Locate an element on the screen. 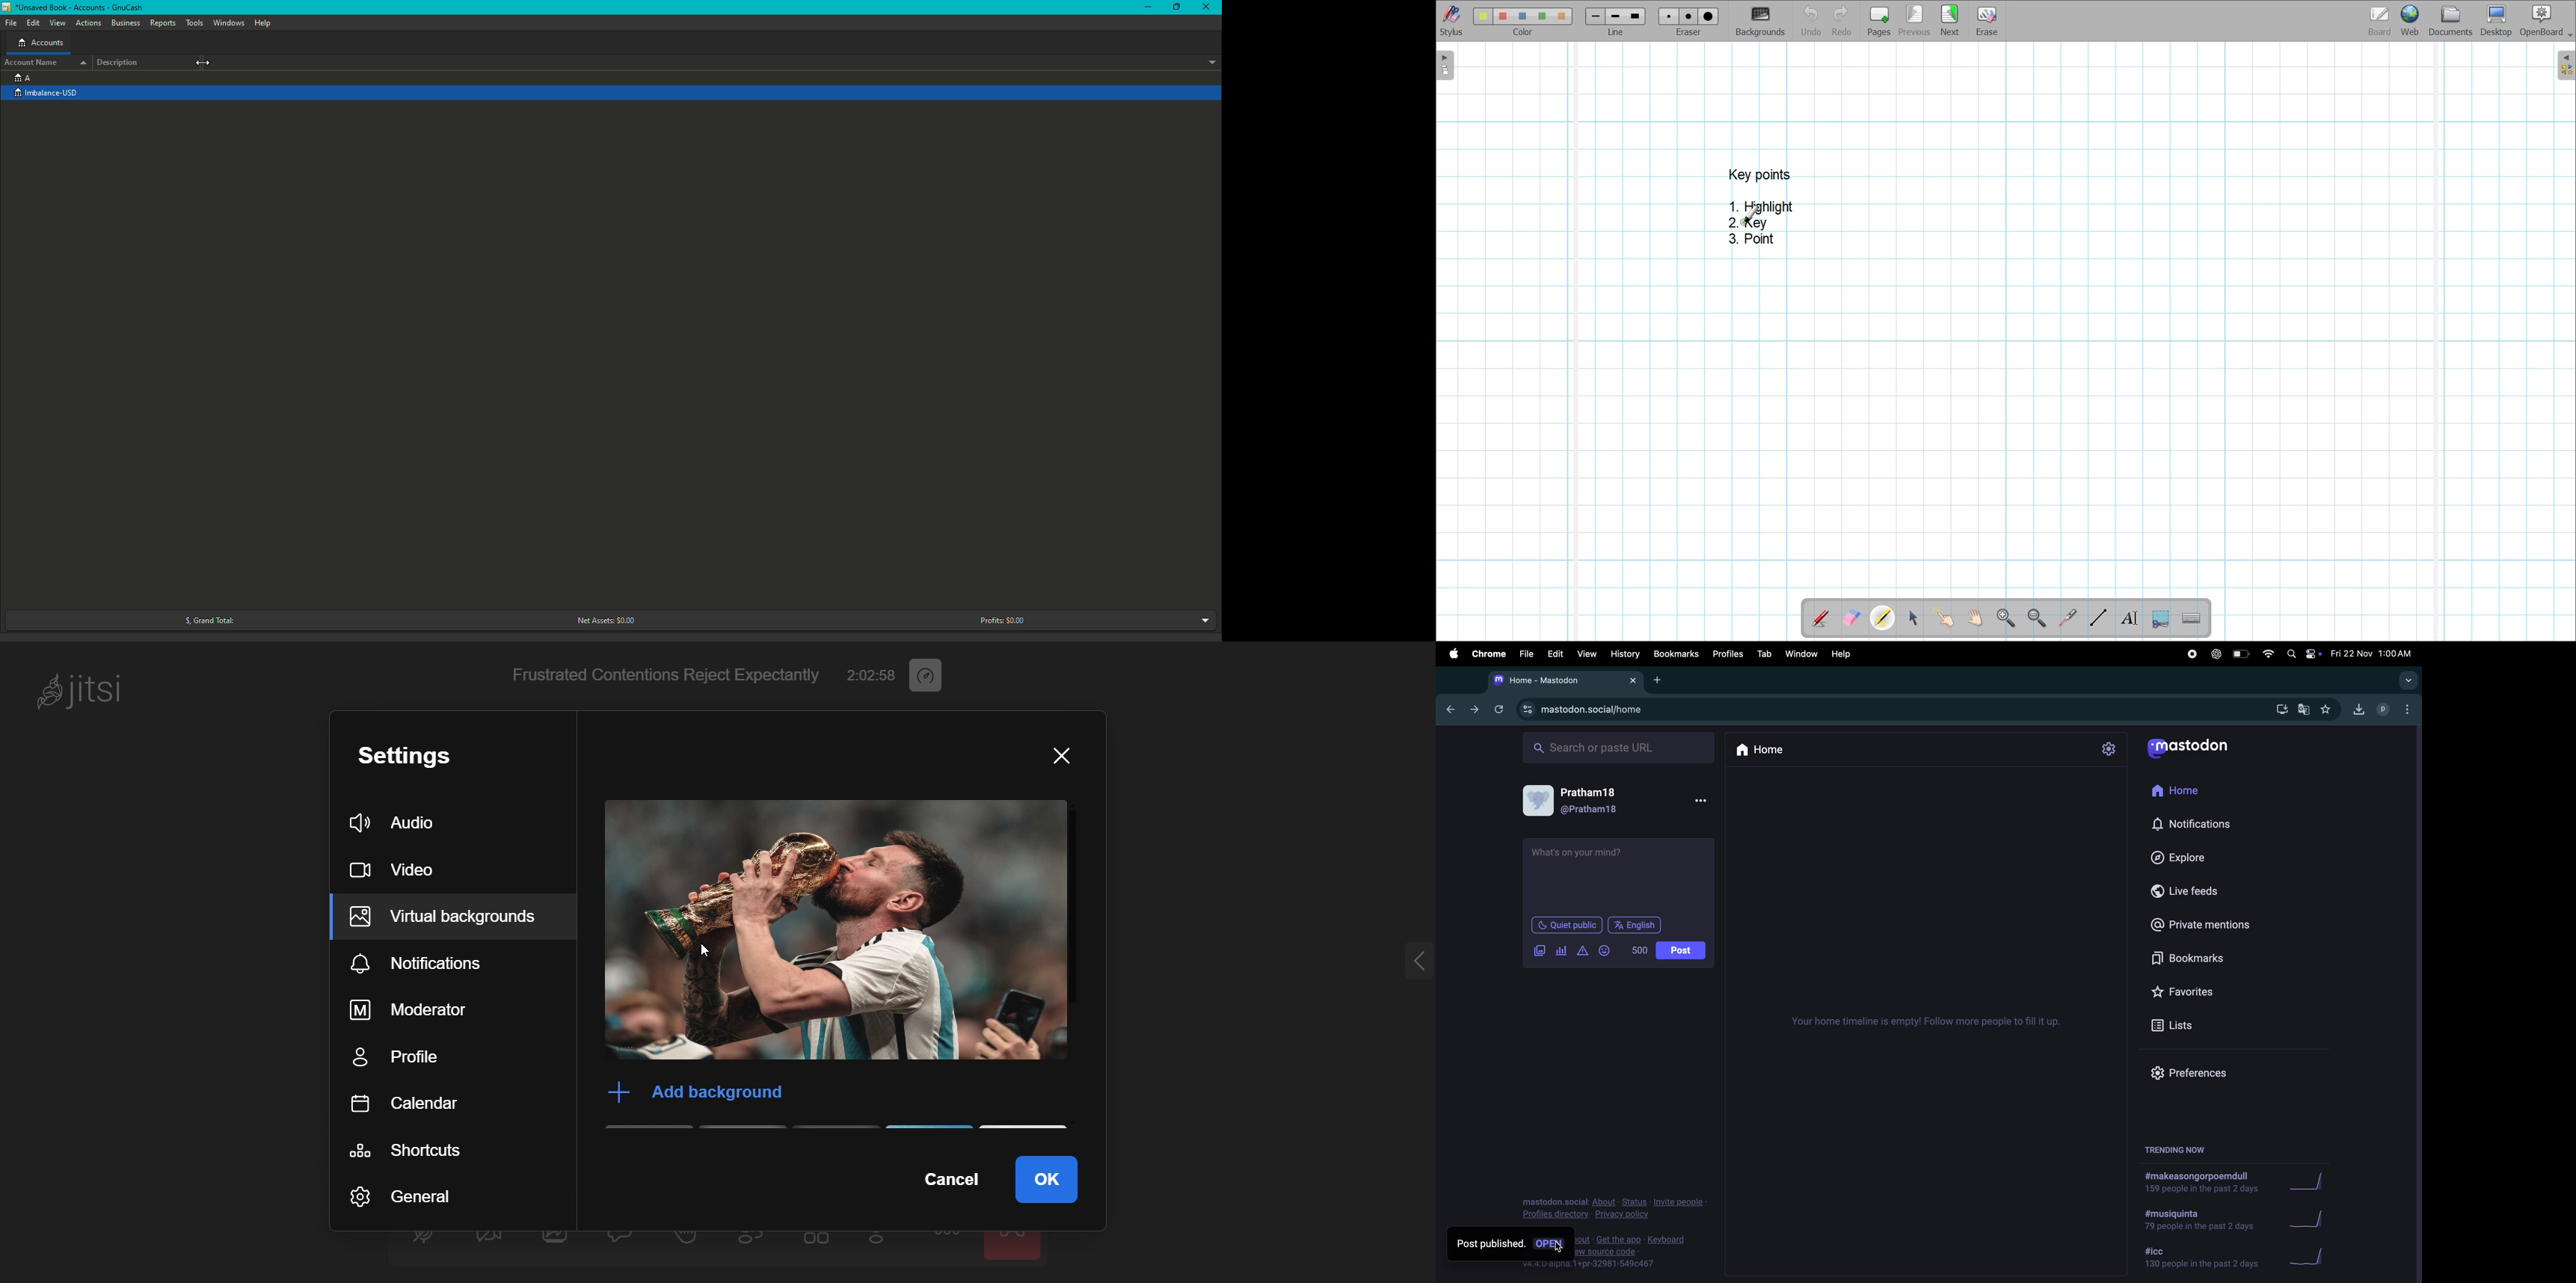 Image resolution: width=2576 pixels, height=1288 pixels. spotlight search is located at coordinates (2290, 654).